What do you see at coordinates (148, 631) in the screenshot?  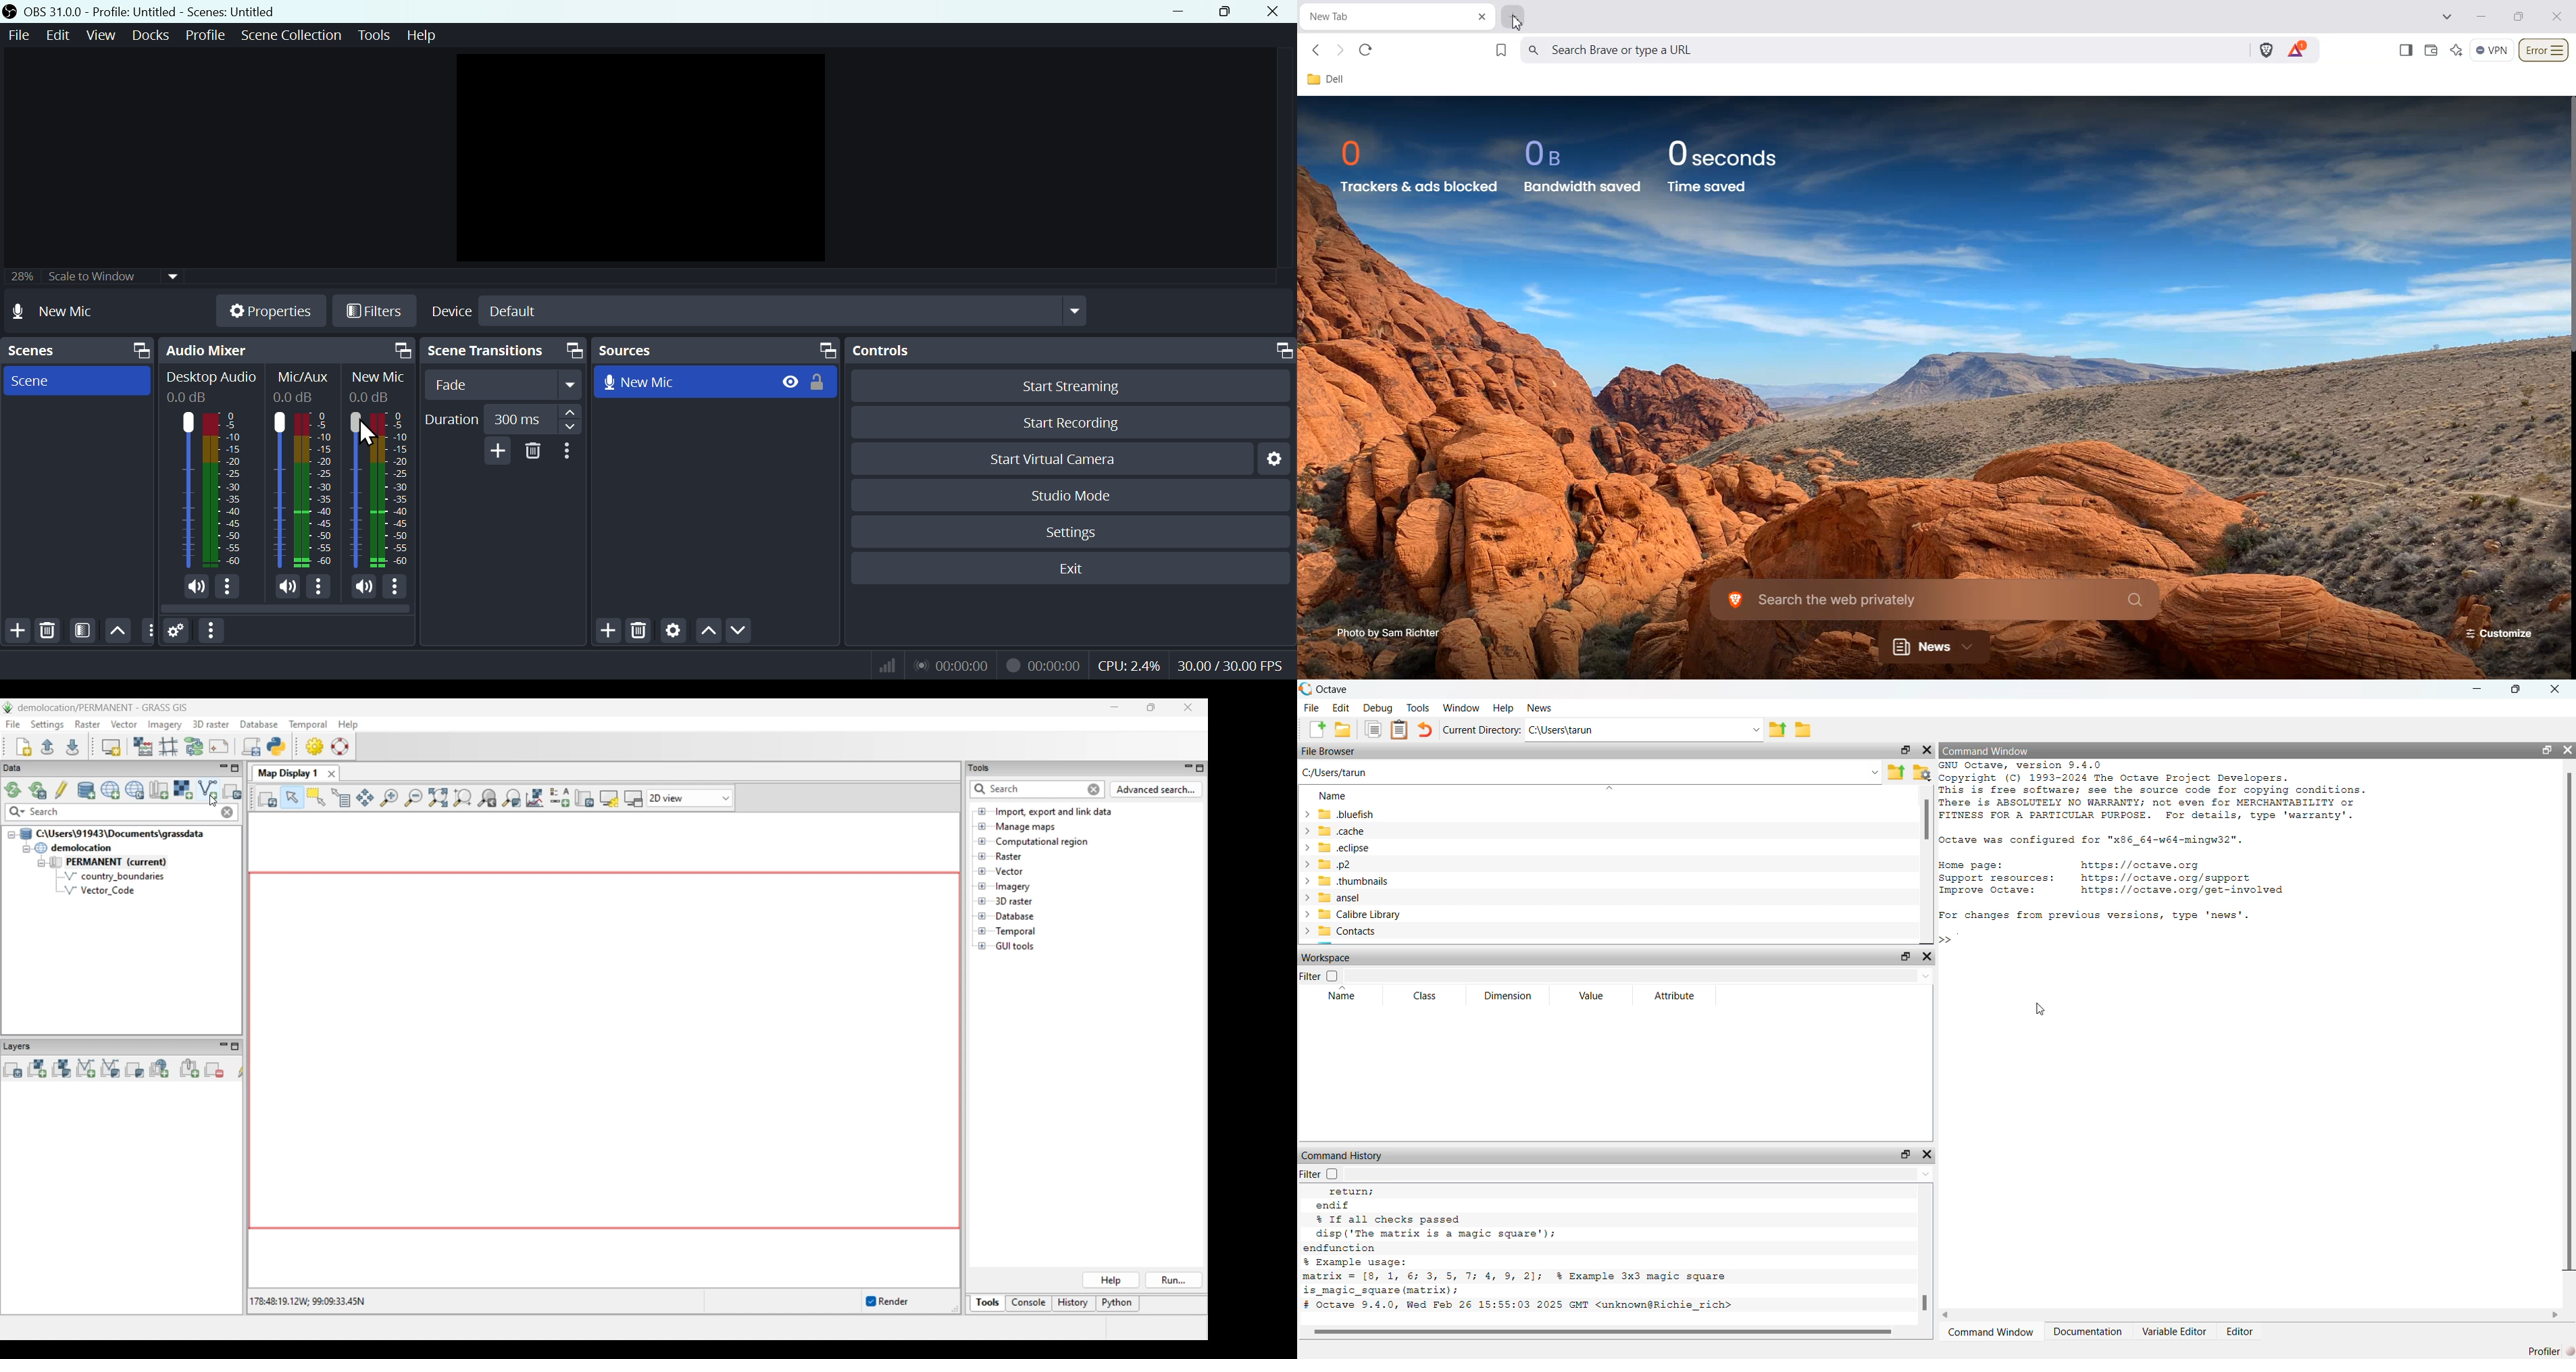 I see `` at bounding box center [148, 631].